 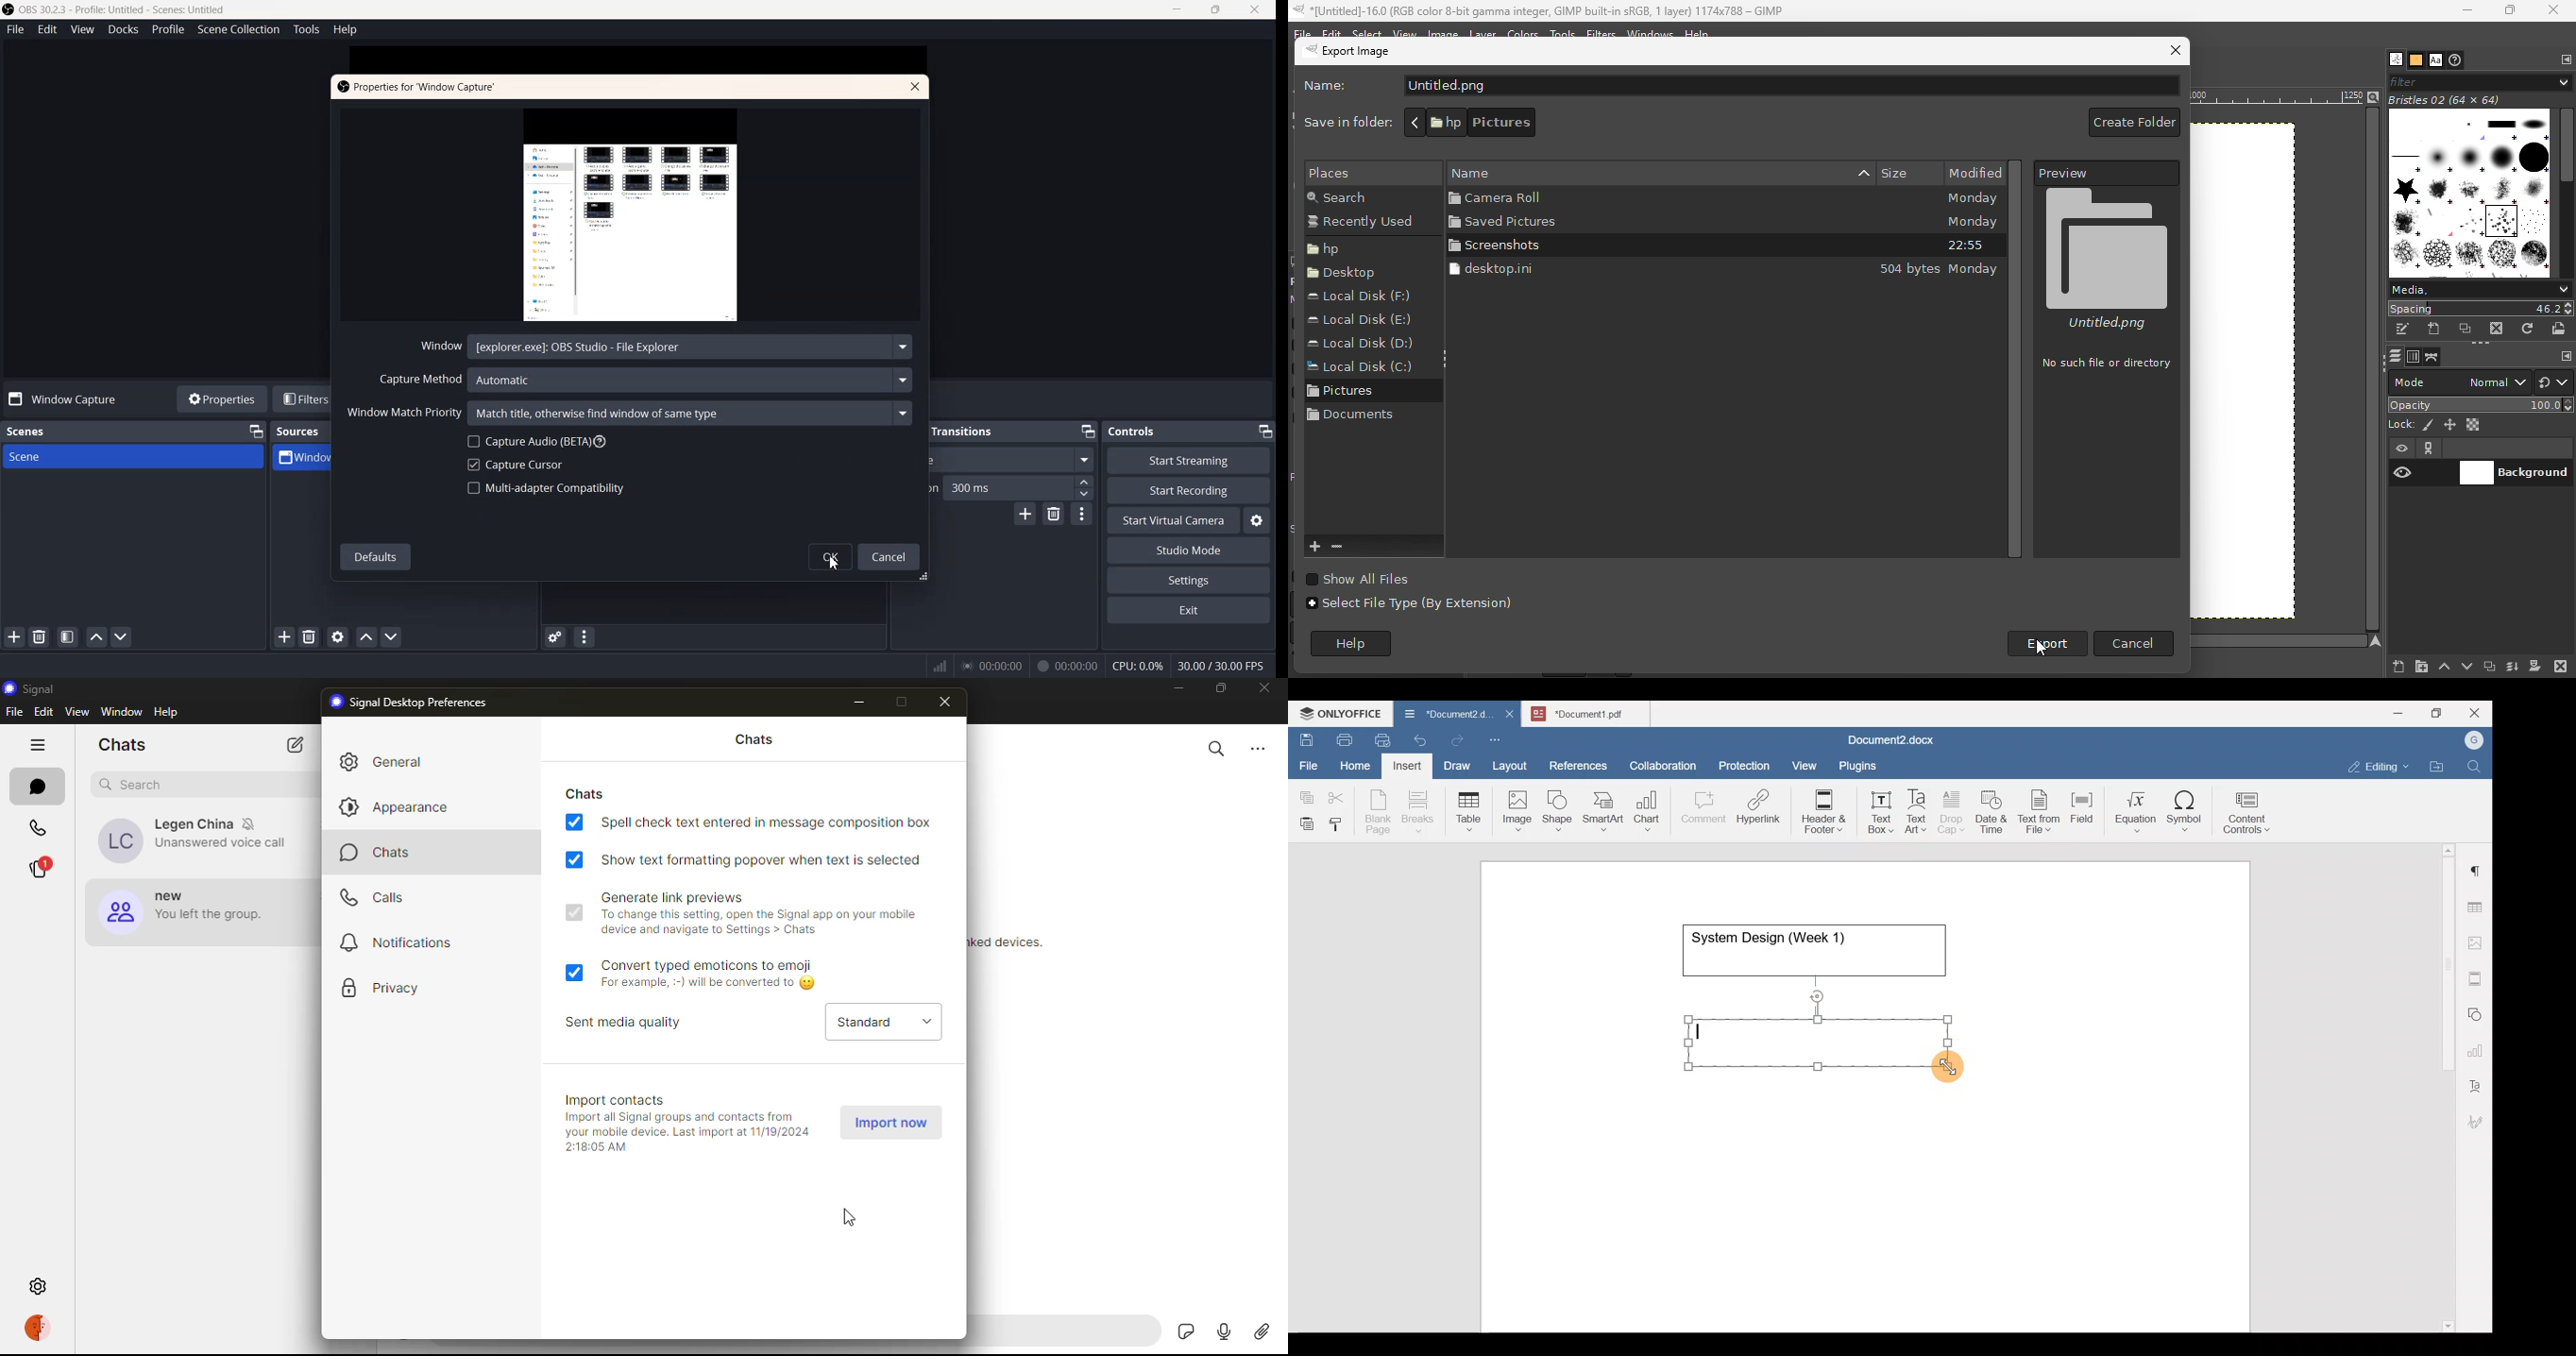 What do you see at coordinates (1306, 737) in the screenshot?
I see `Save` at bounding box center [1306, 737].